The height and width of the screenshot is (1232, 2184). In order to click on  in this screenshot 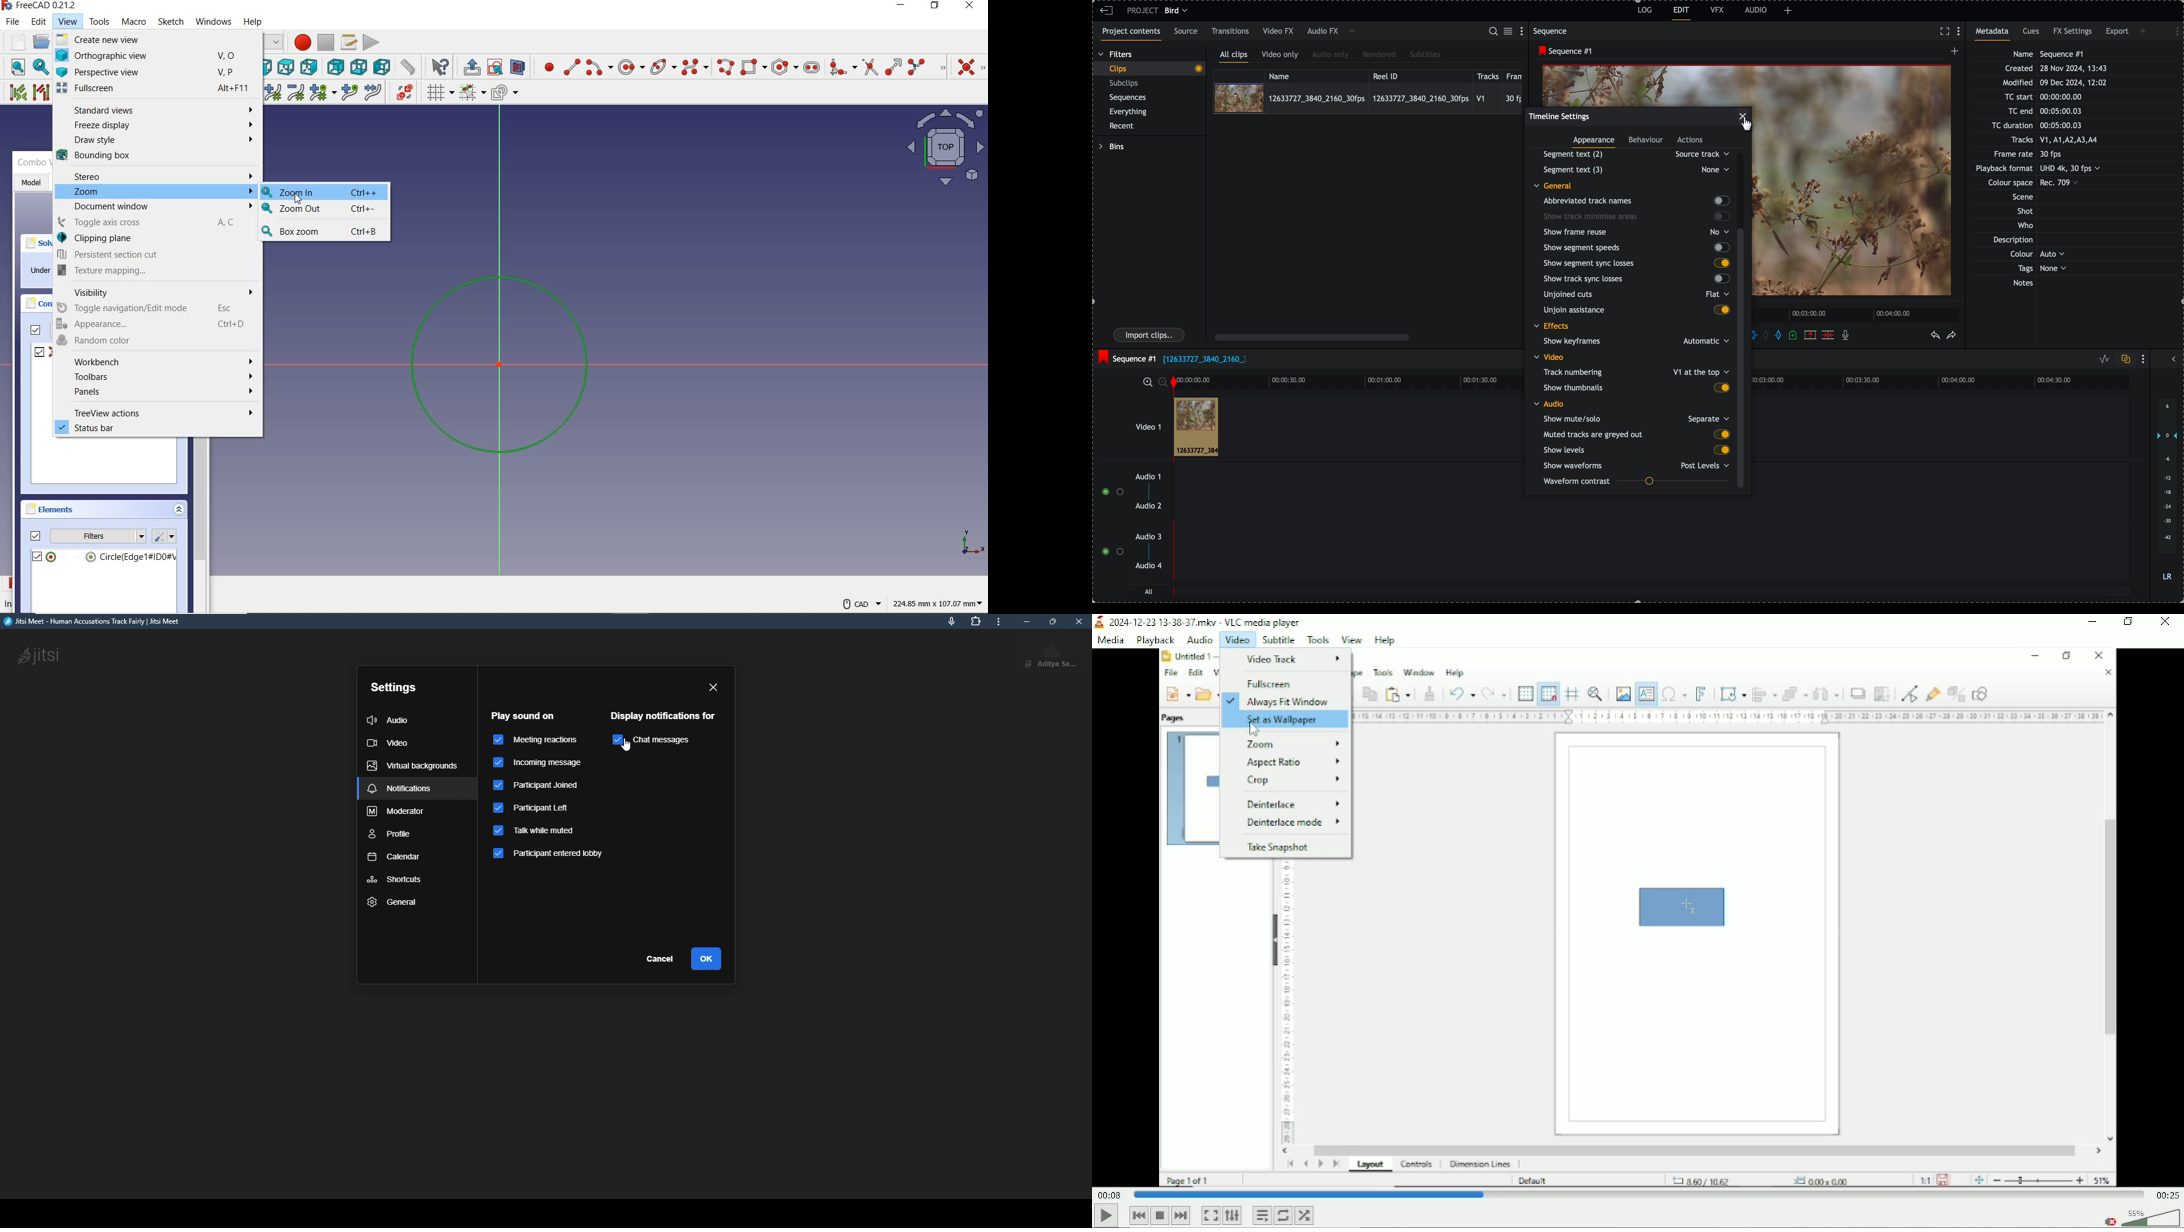, I will do `click(1127, 112)`.